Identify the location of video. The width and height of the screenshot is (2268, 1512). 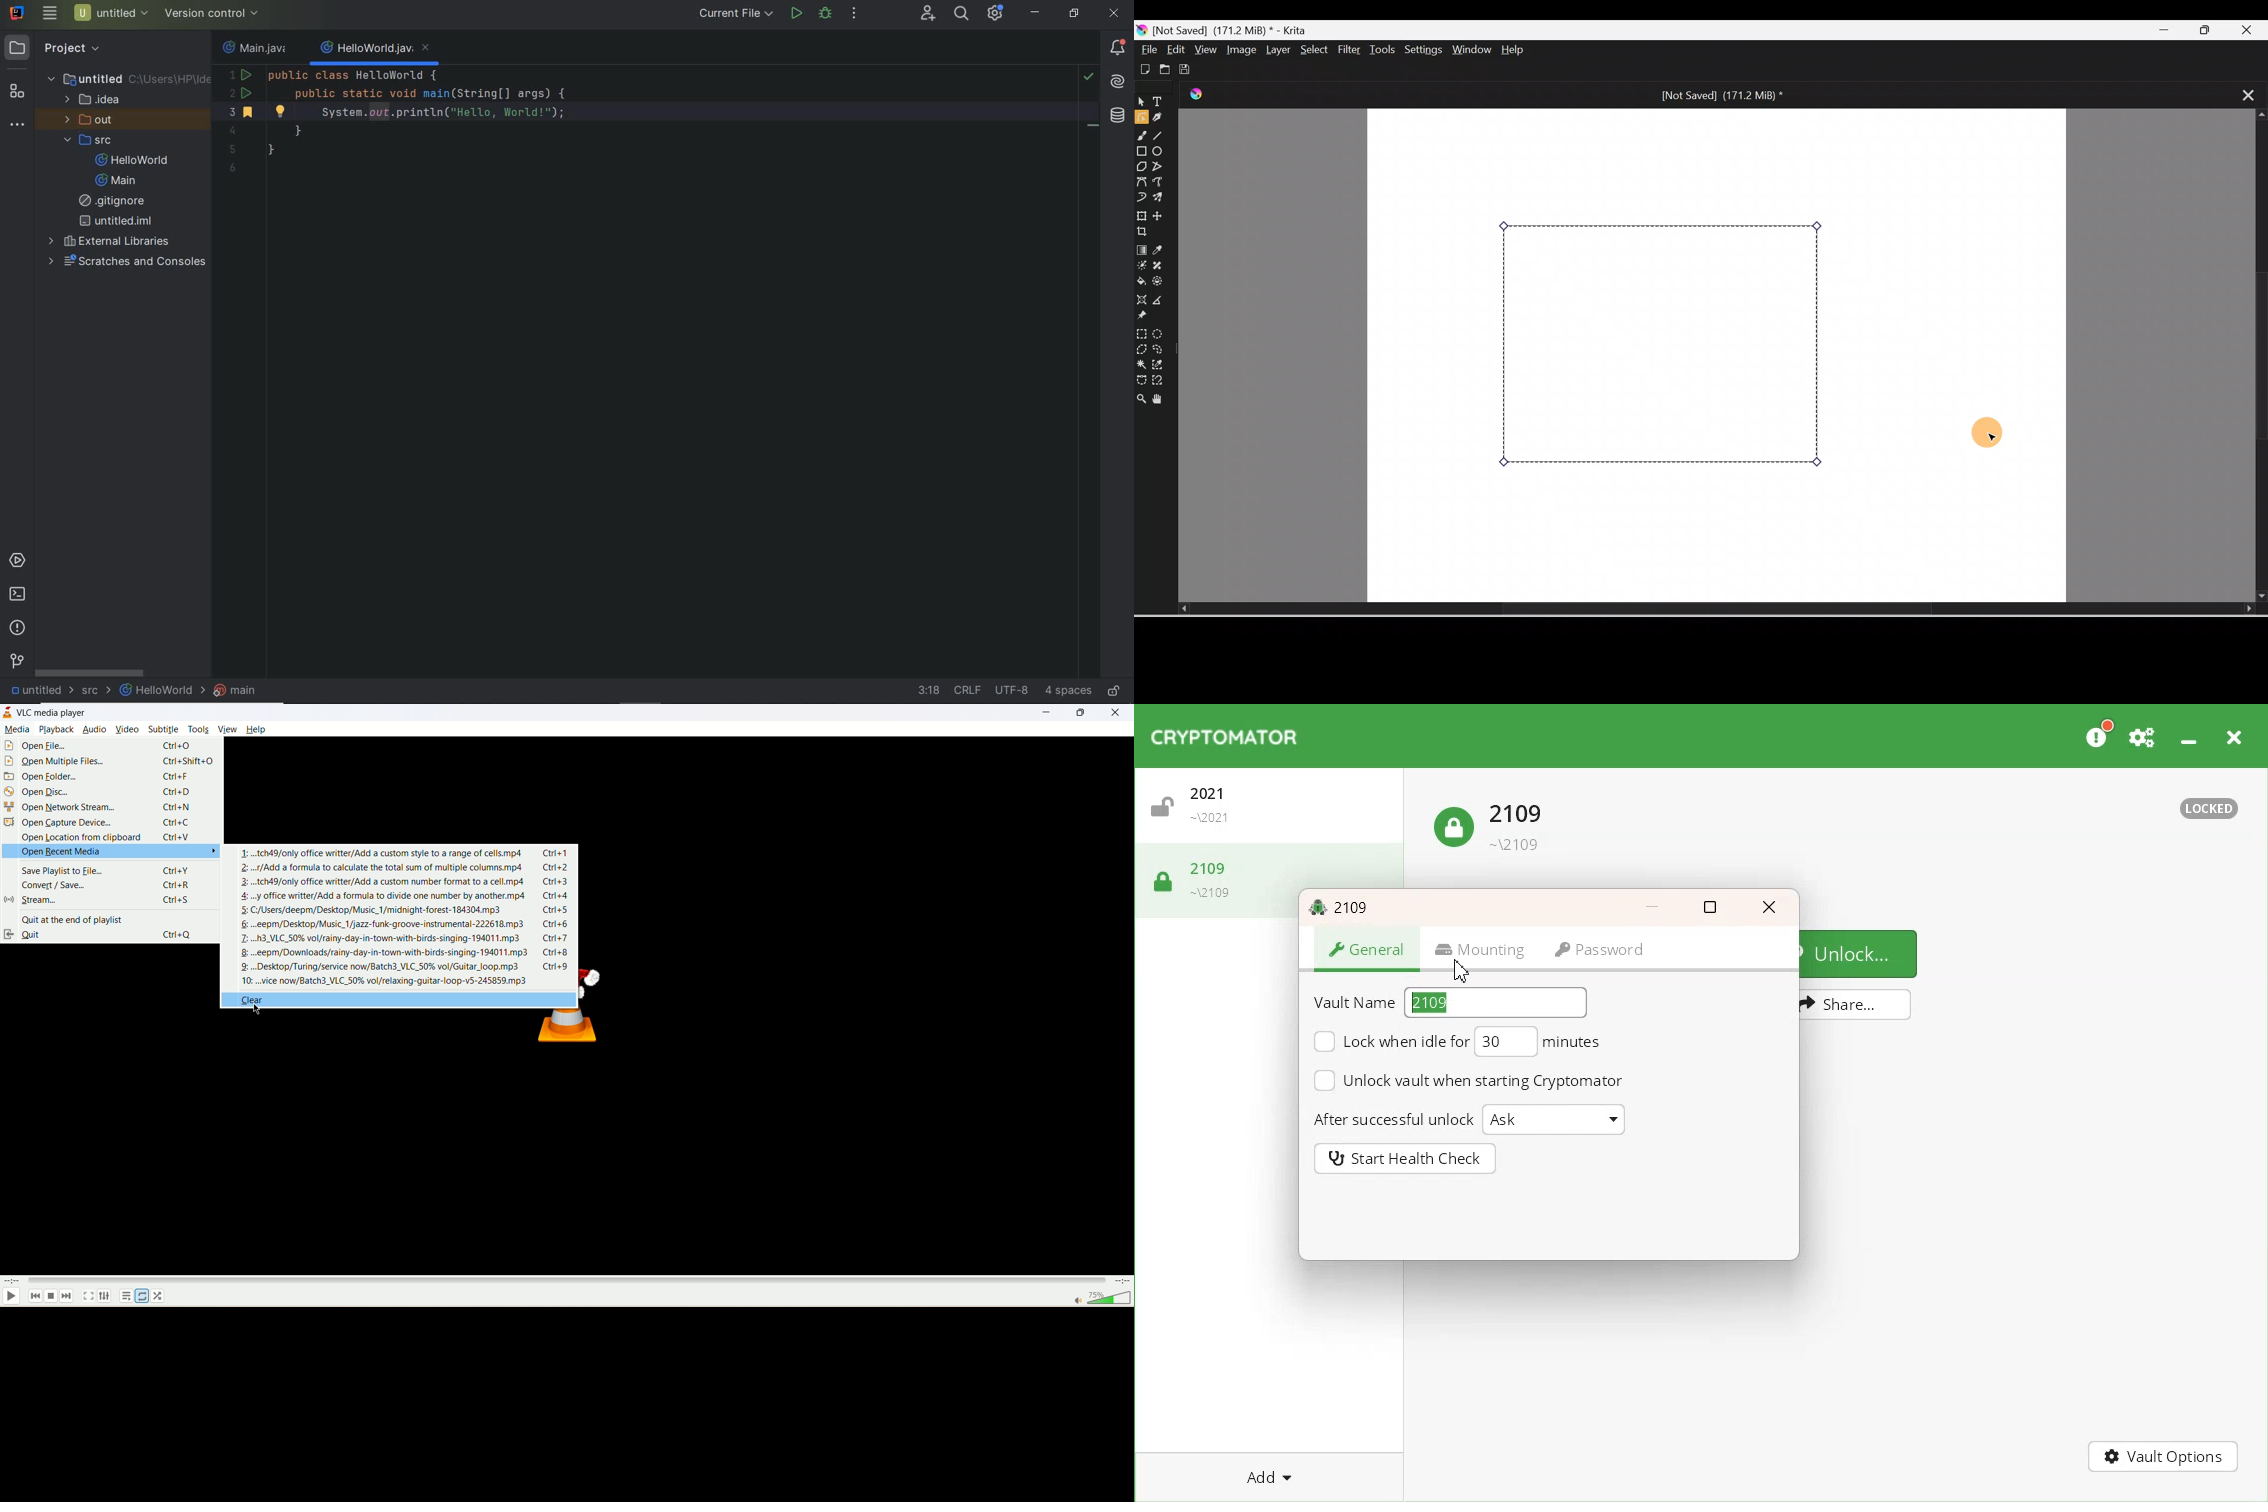
(129, 730).